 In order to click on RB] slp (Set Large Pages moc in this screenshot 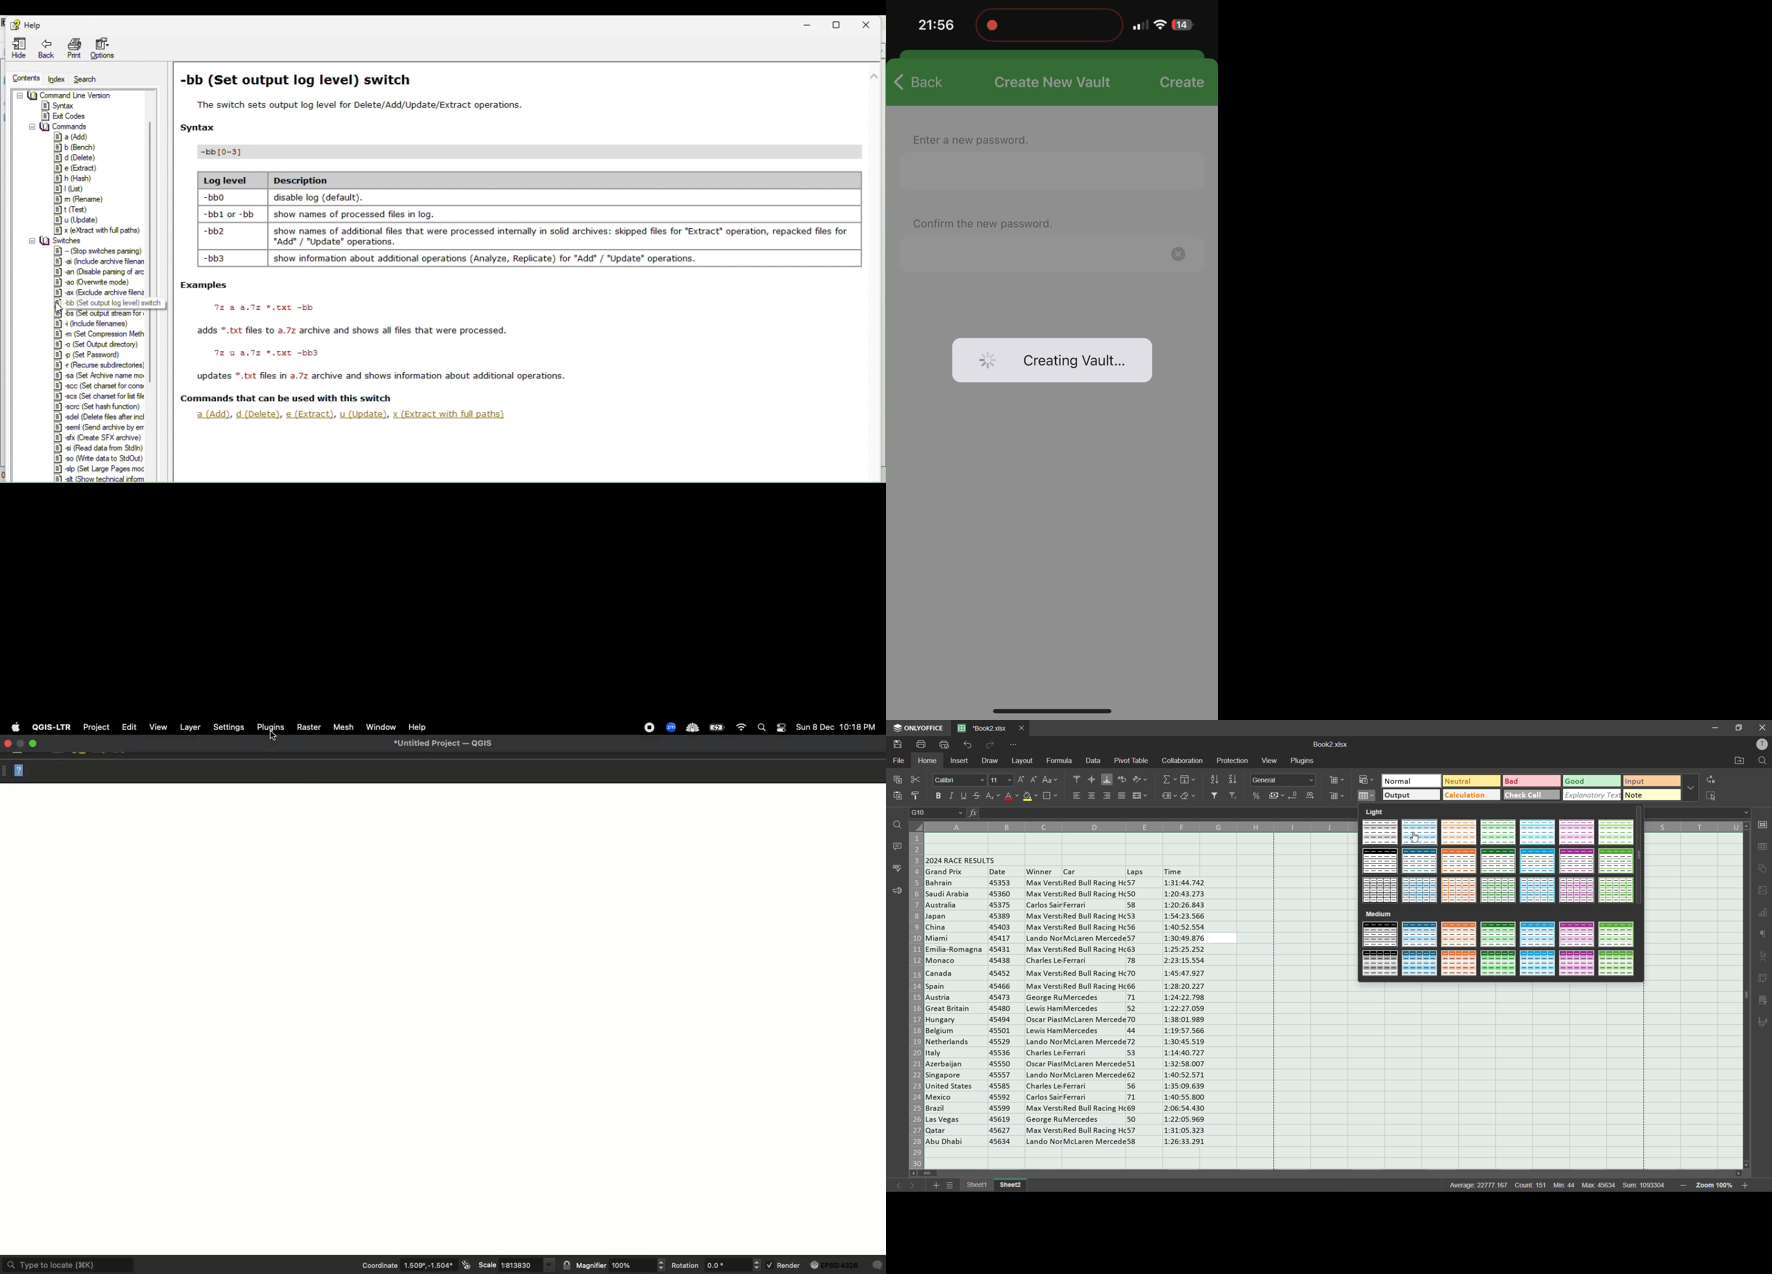, I will do `click(102, 469)`.